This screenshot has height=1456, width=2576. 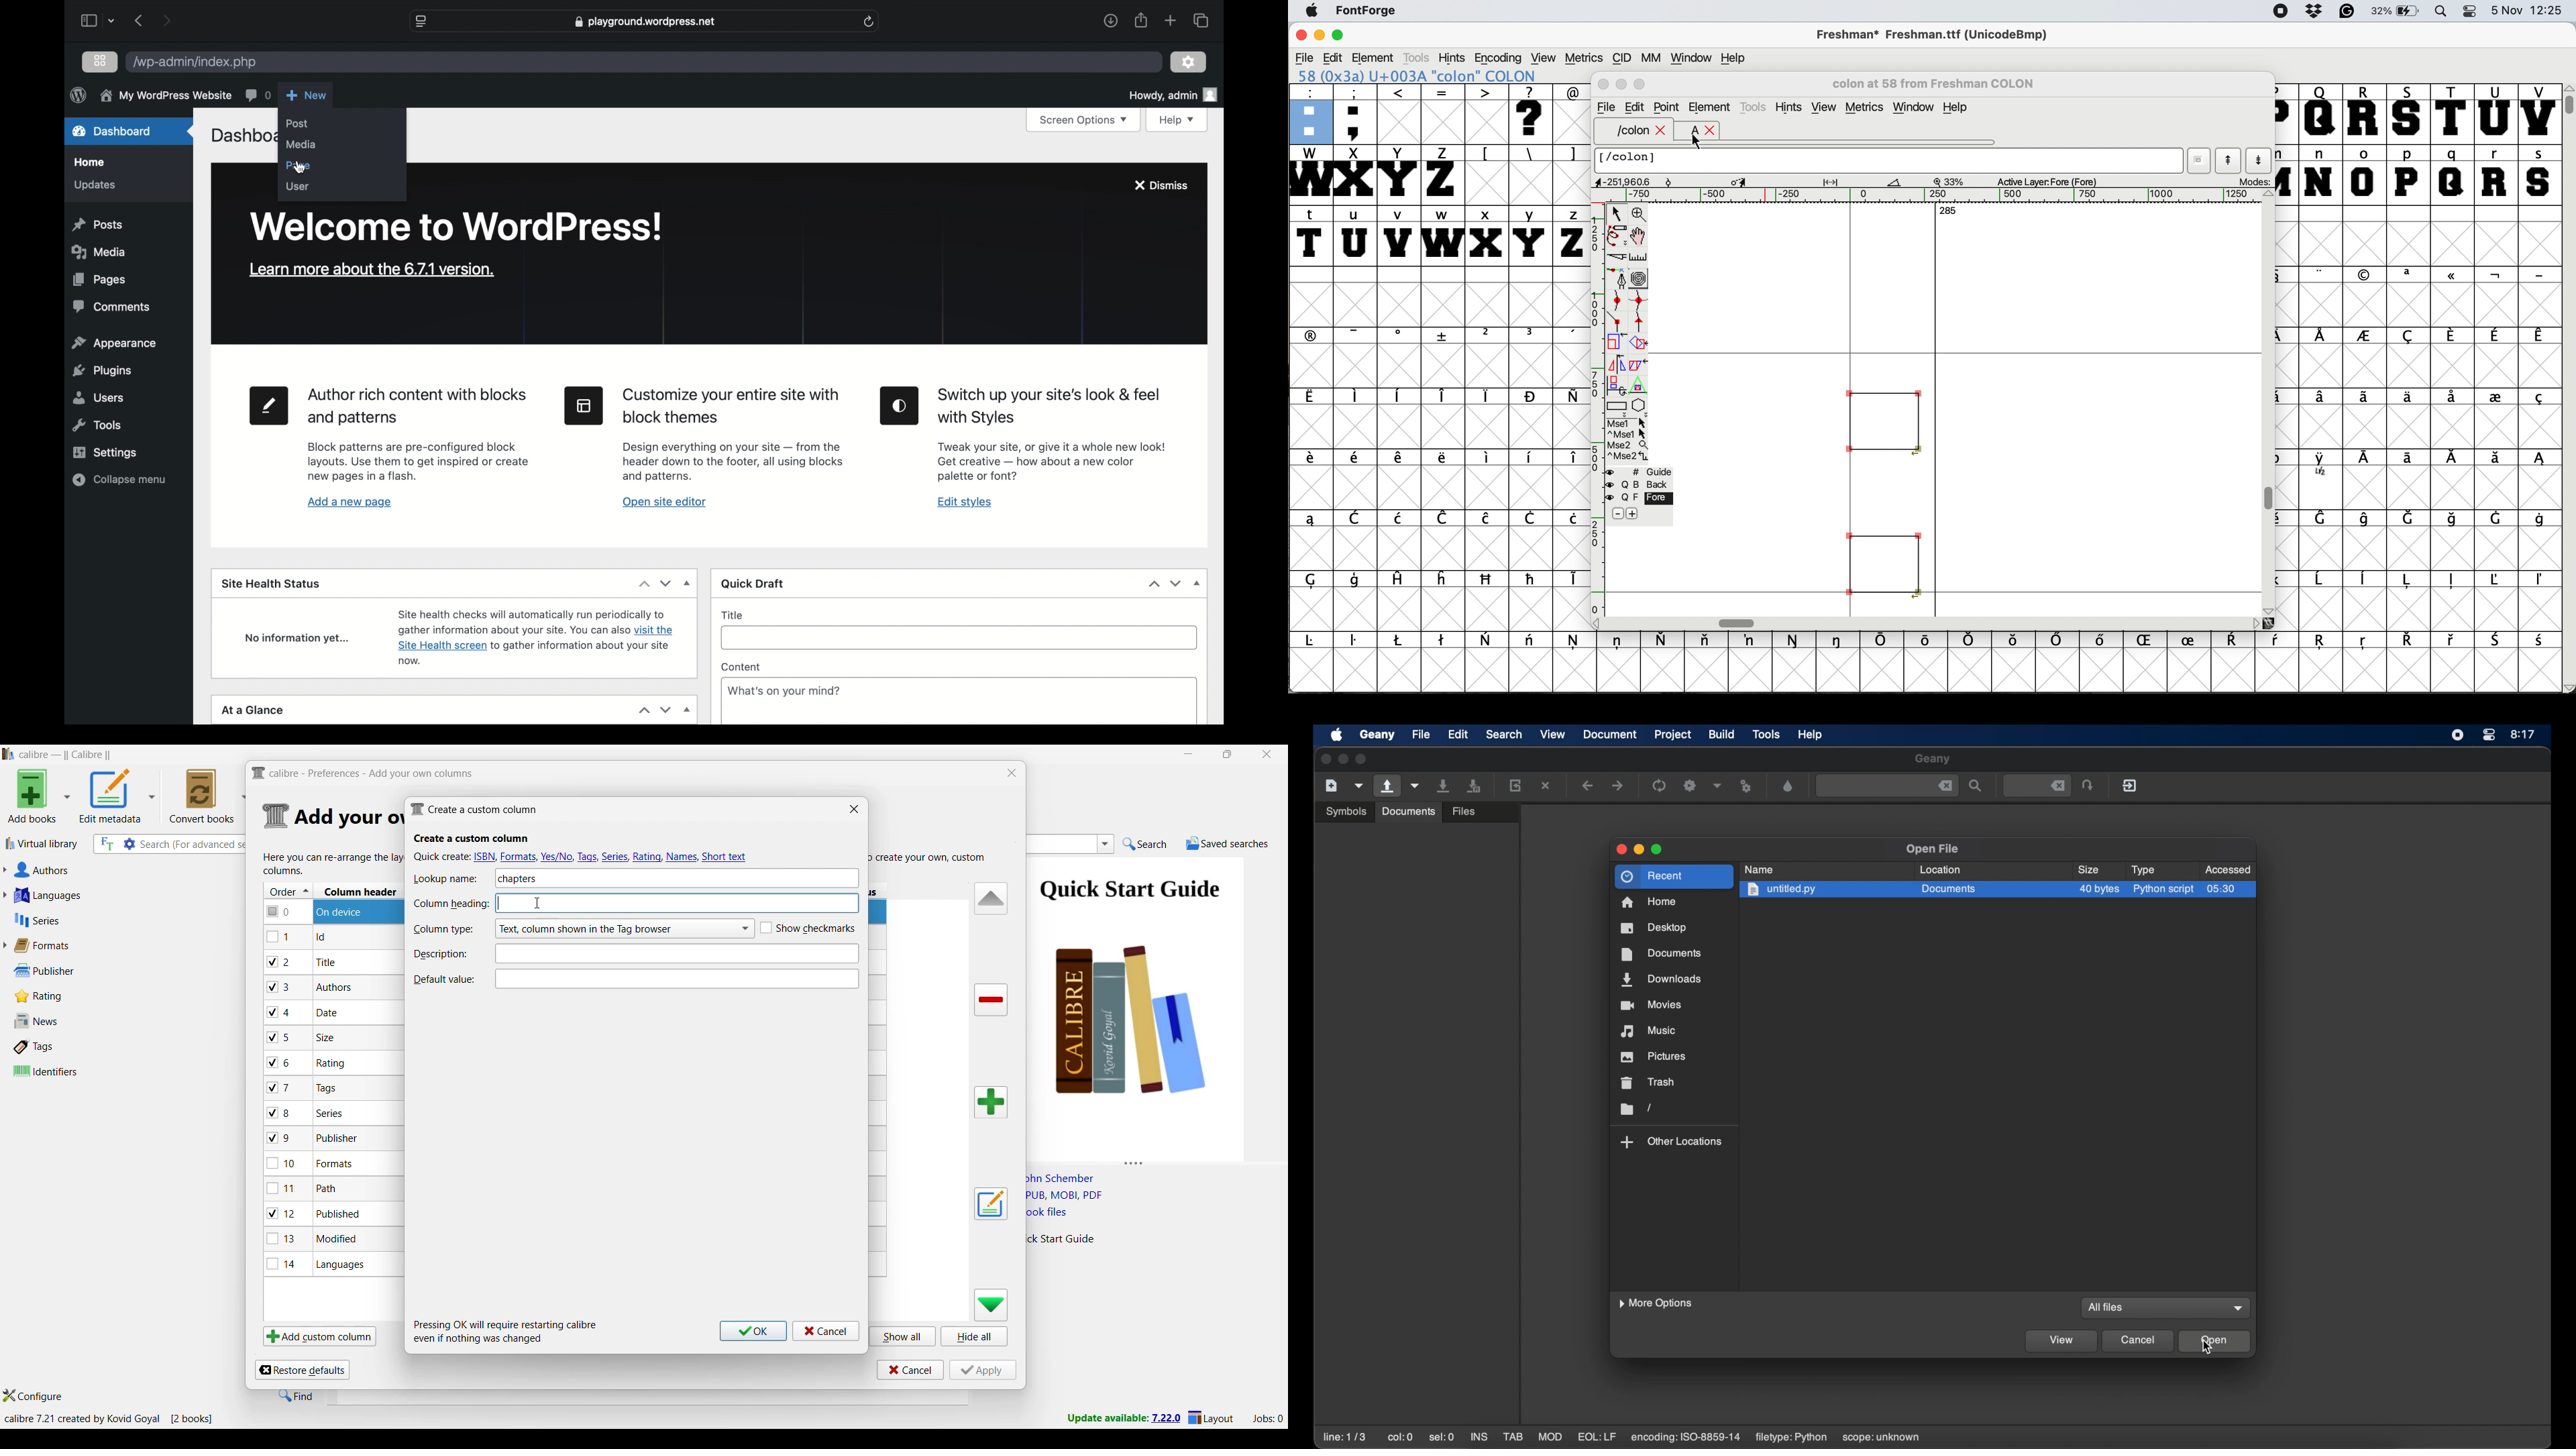 I want to click on S, so click(x=2409, y=114).